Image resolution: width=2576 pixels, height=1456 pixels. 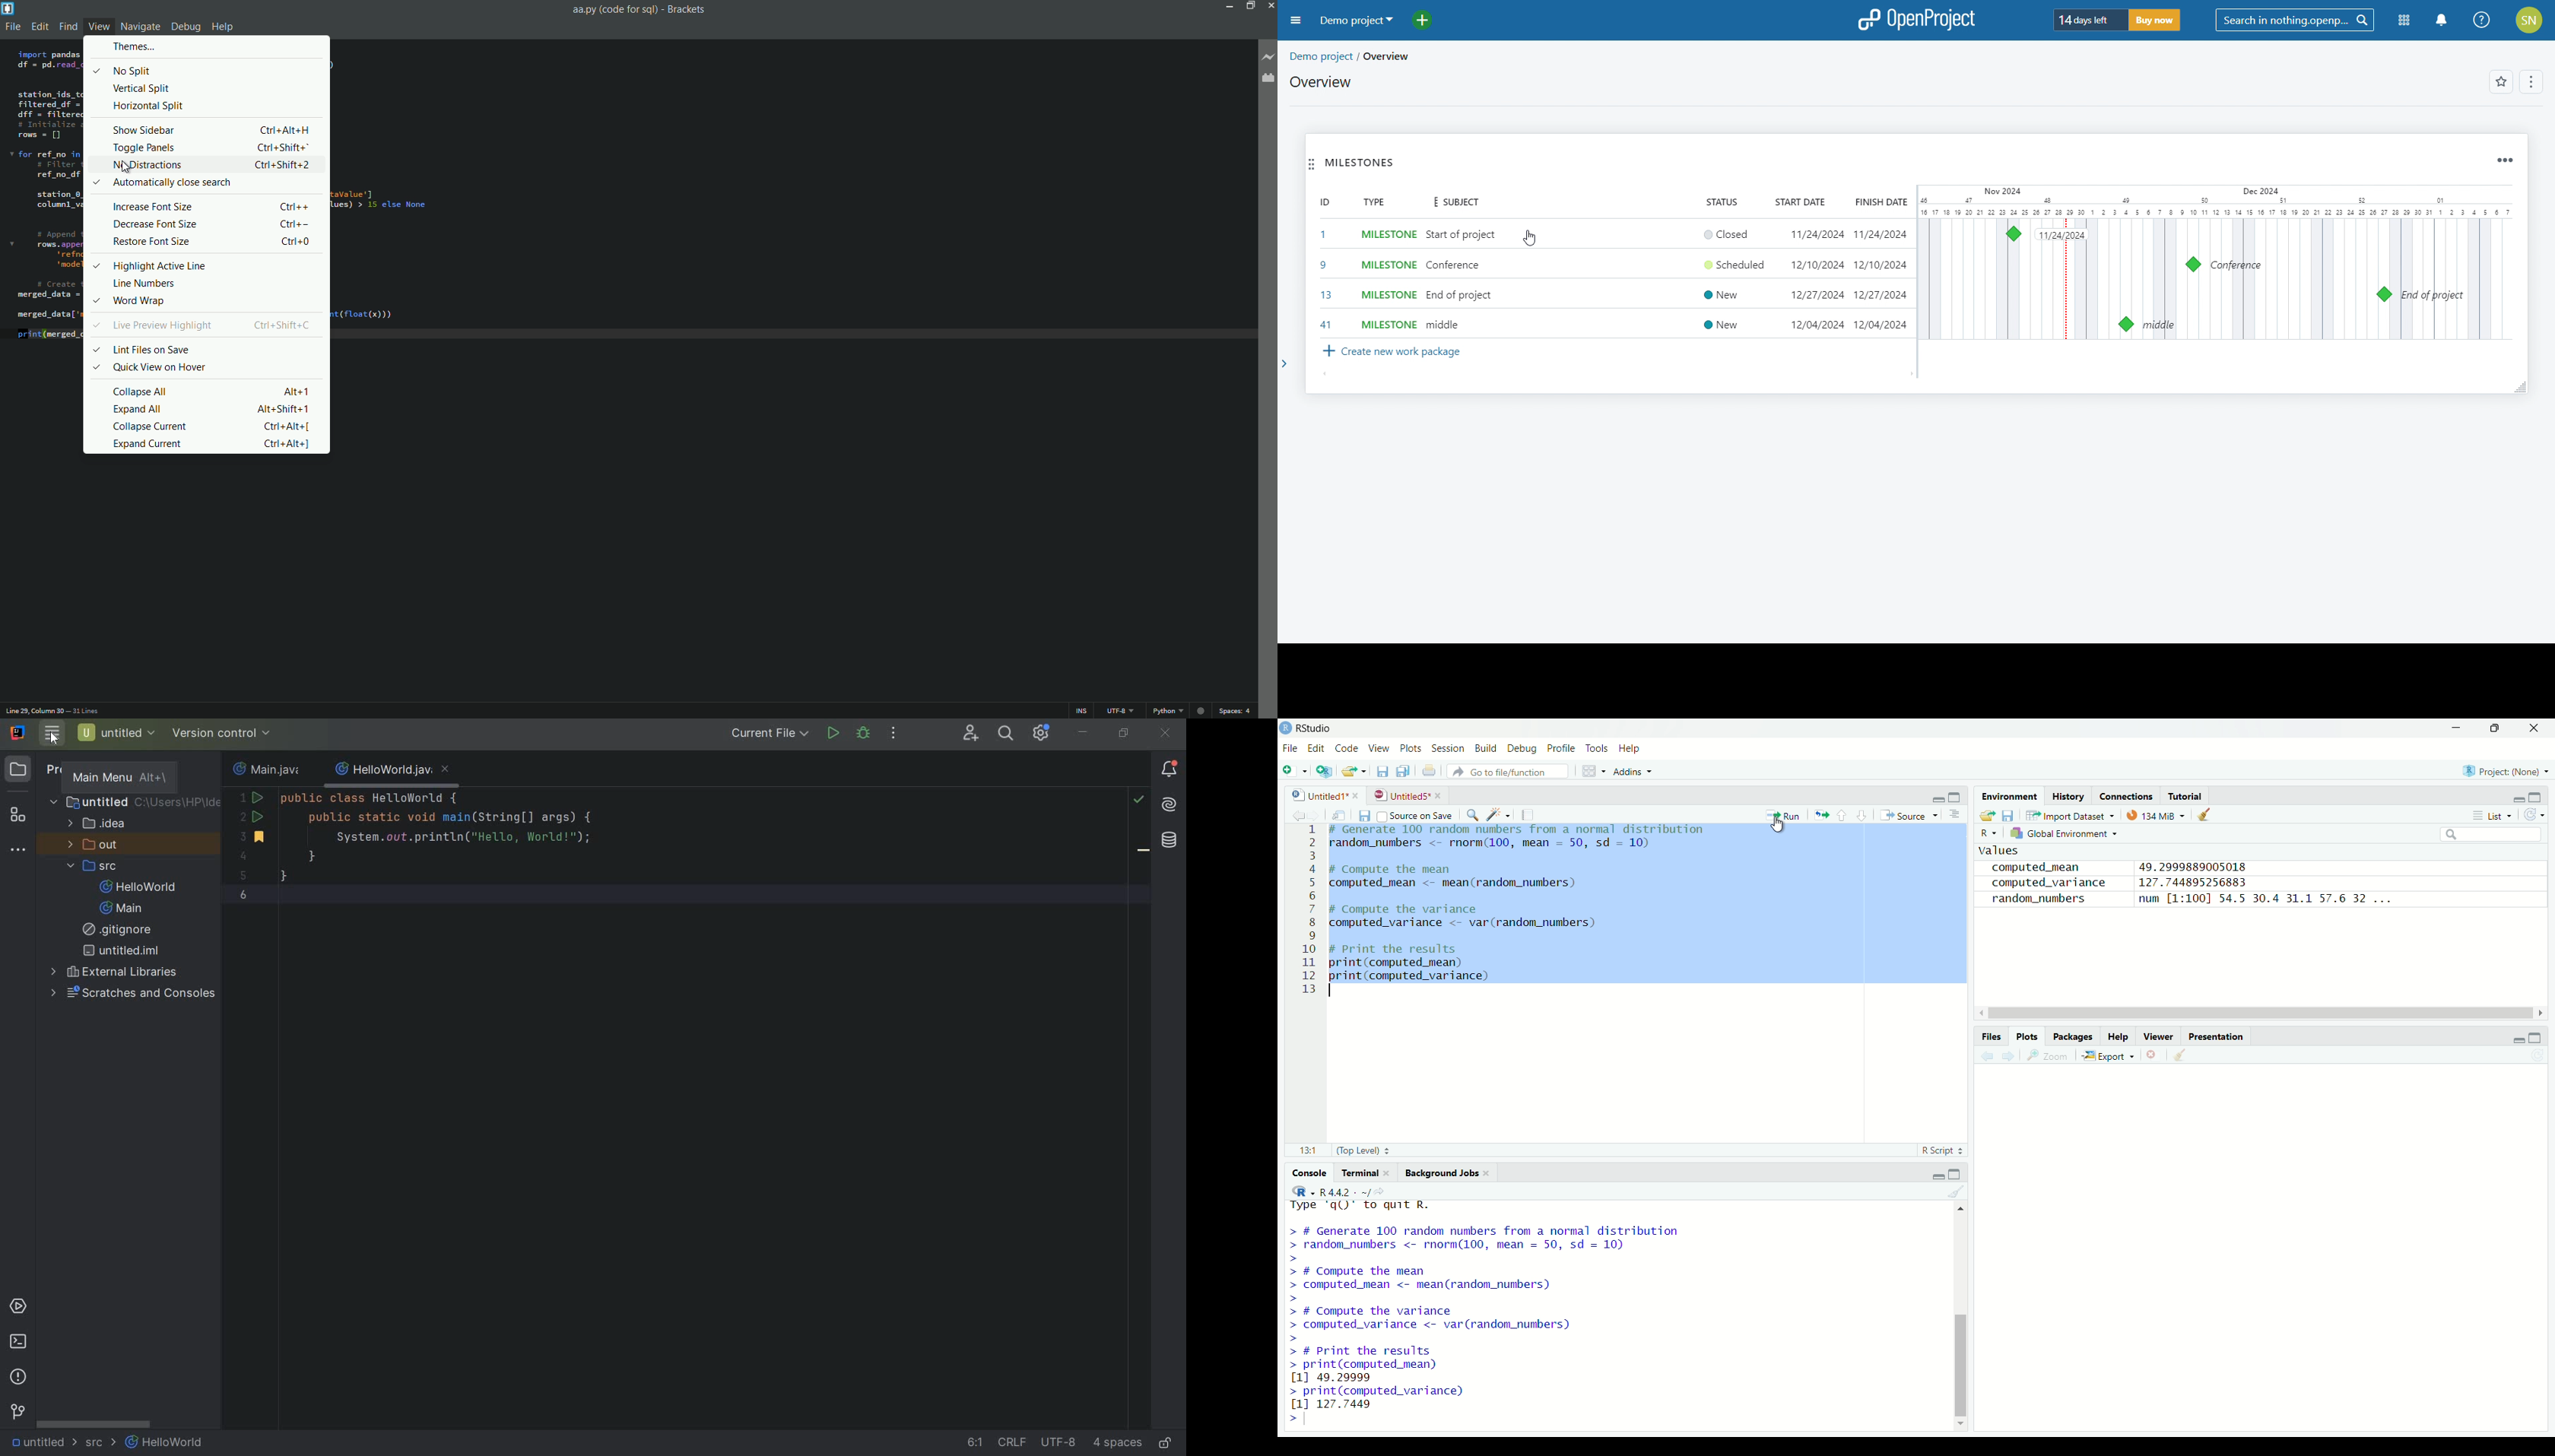 What do you see at coordinates (1168, 712) in the screenshot?
I see `change file format` at bounding box center [1168, 712].